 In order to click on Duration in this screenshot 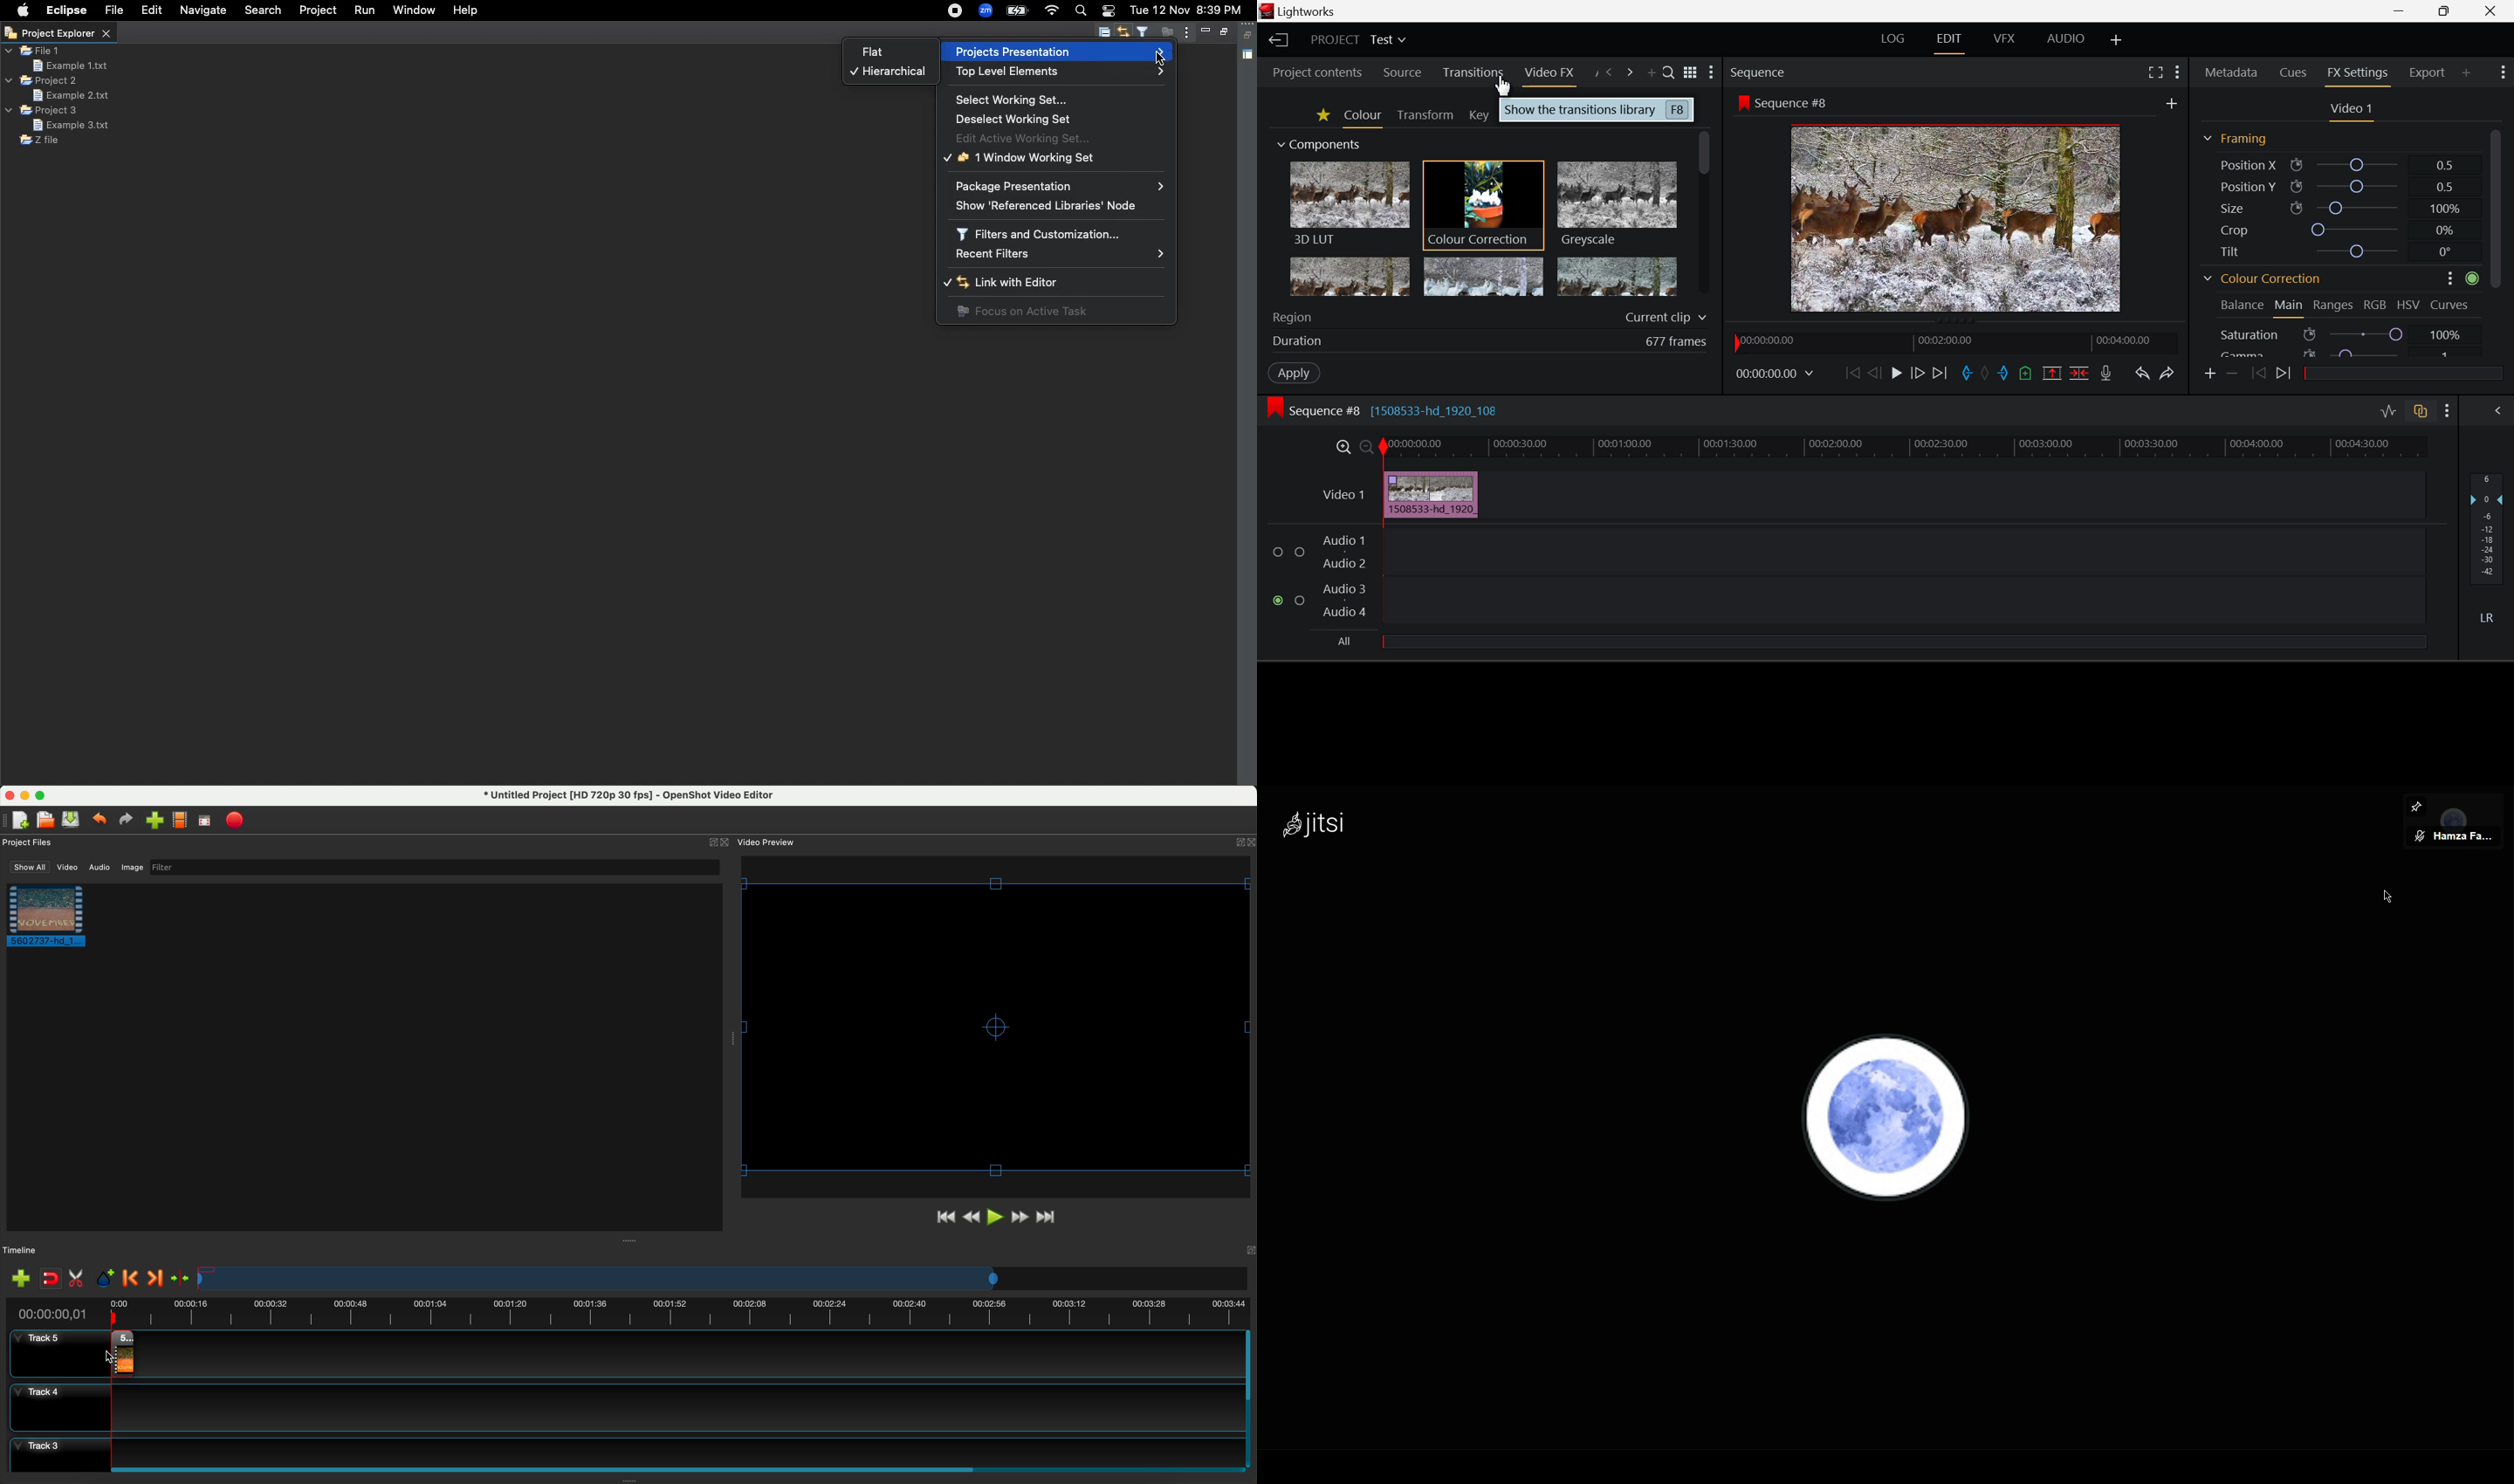, I will do `click(1489, 340)`.